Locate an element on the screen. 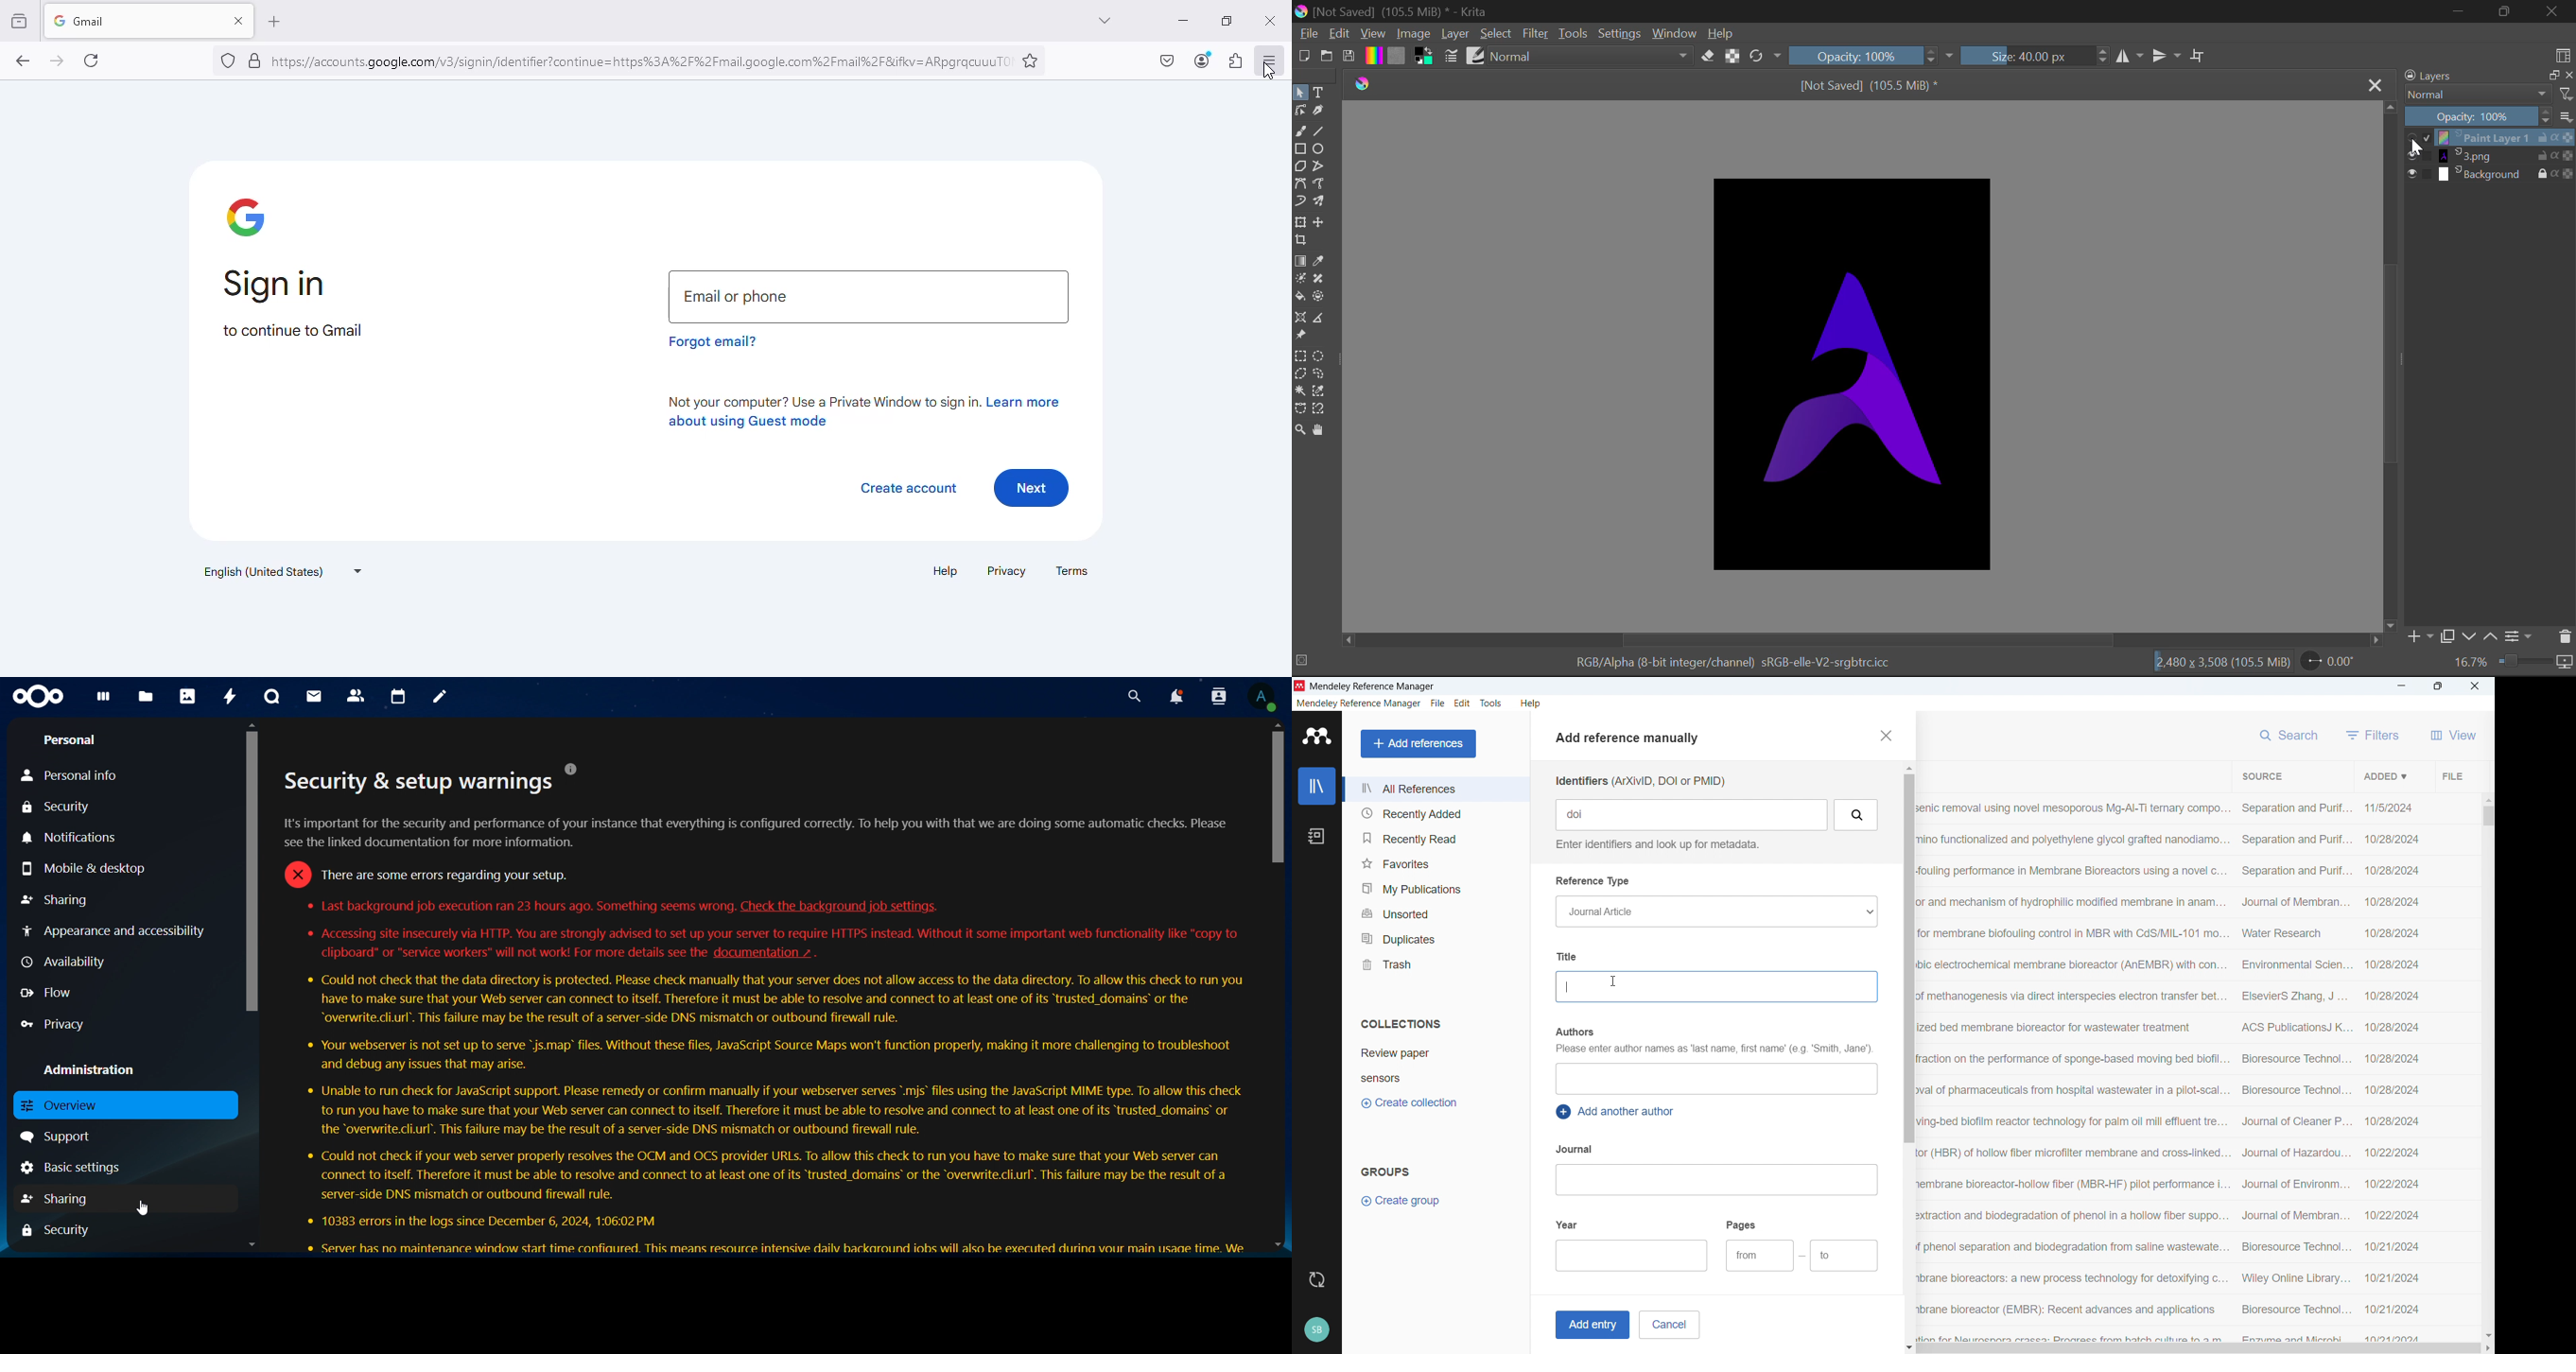 This screenshot has height=1372, width=2576. 16.7% is located at coordinates (2469, 662).